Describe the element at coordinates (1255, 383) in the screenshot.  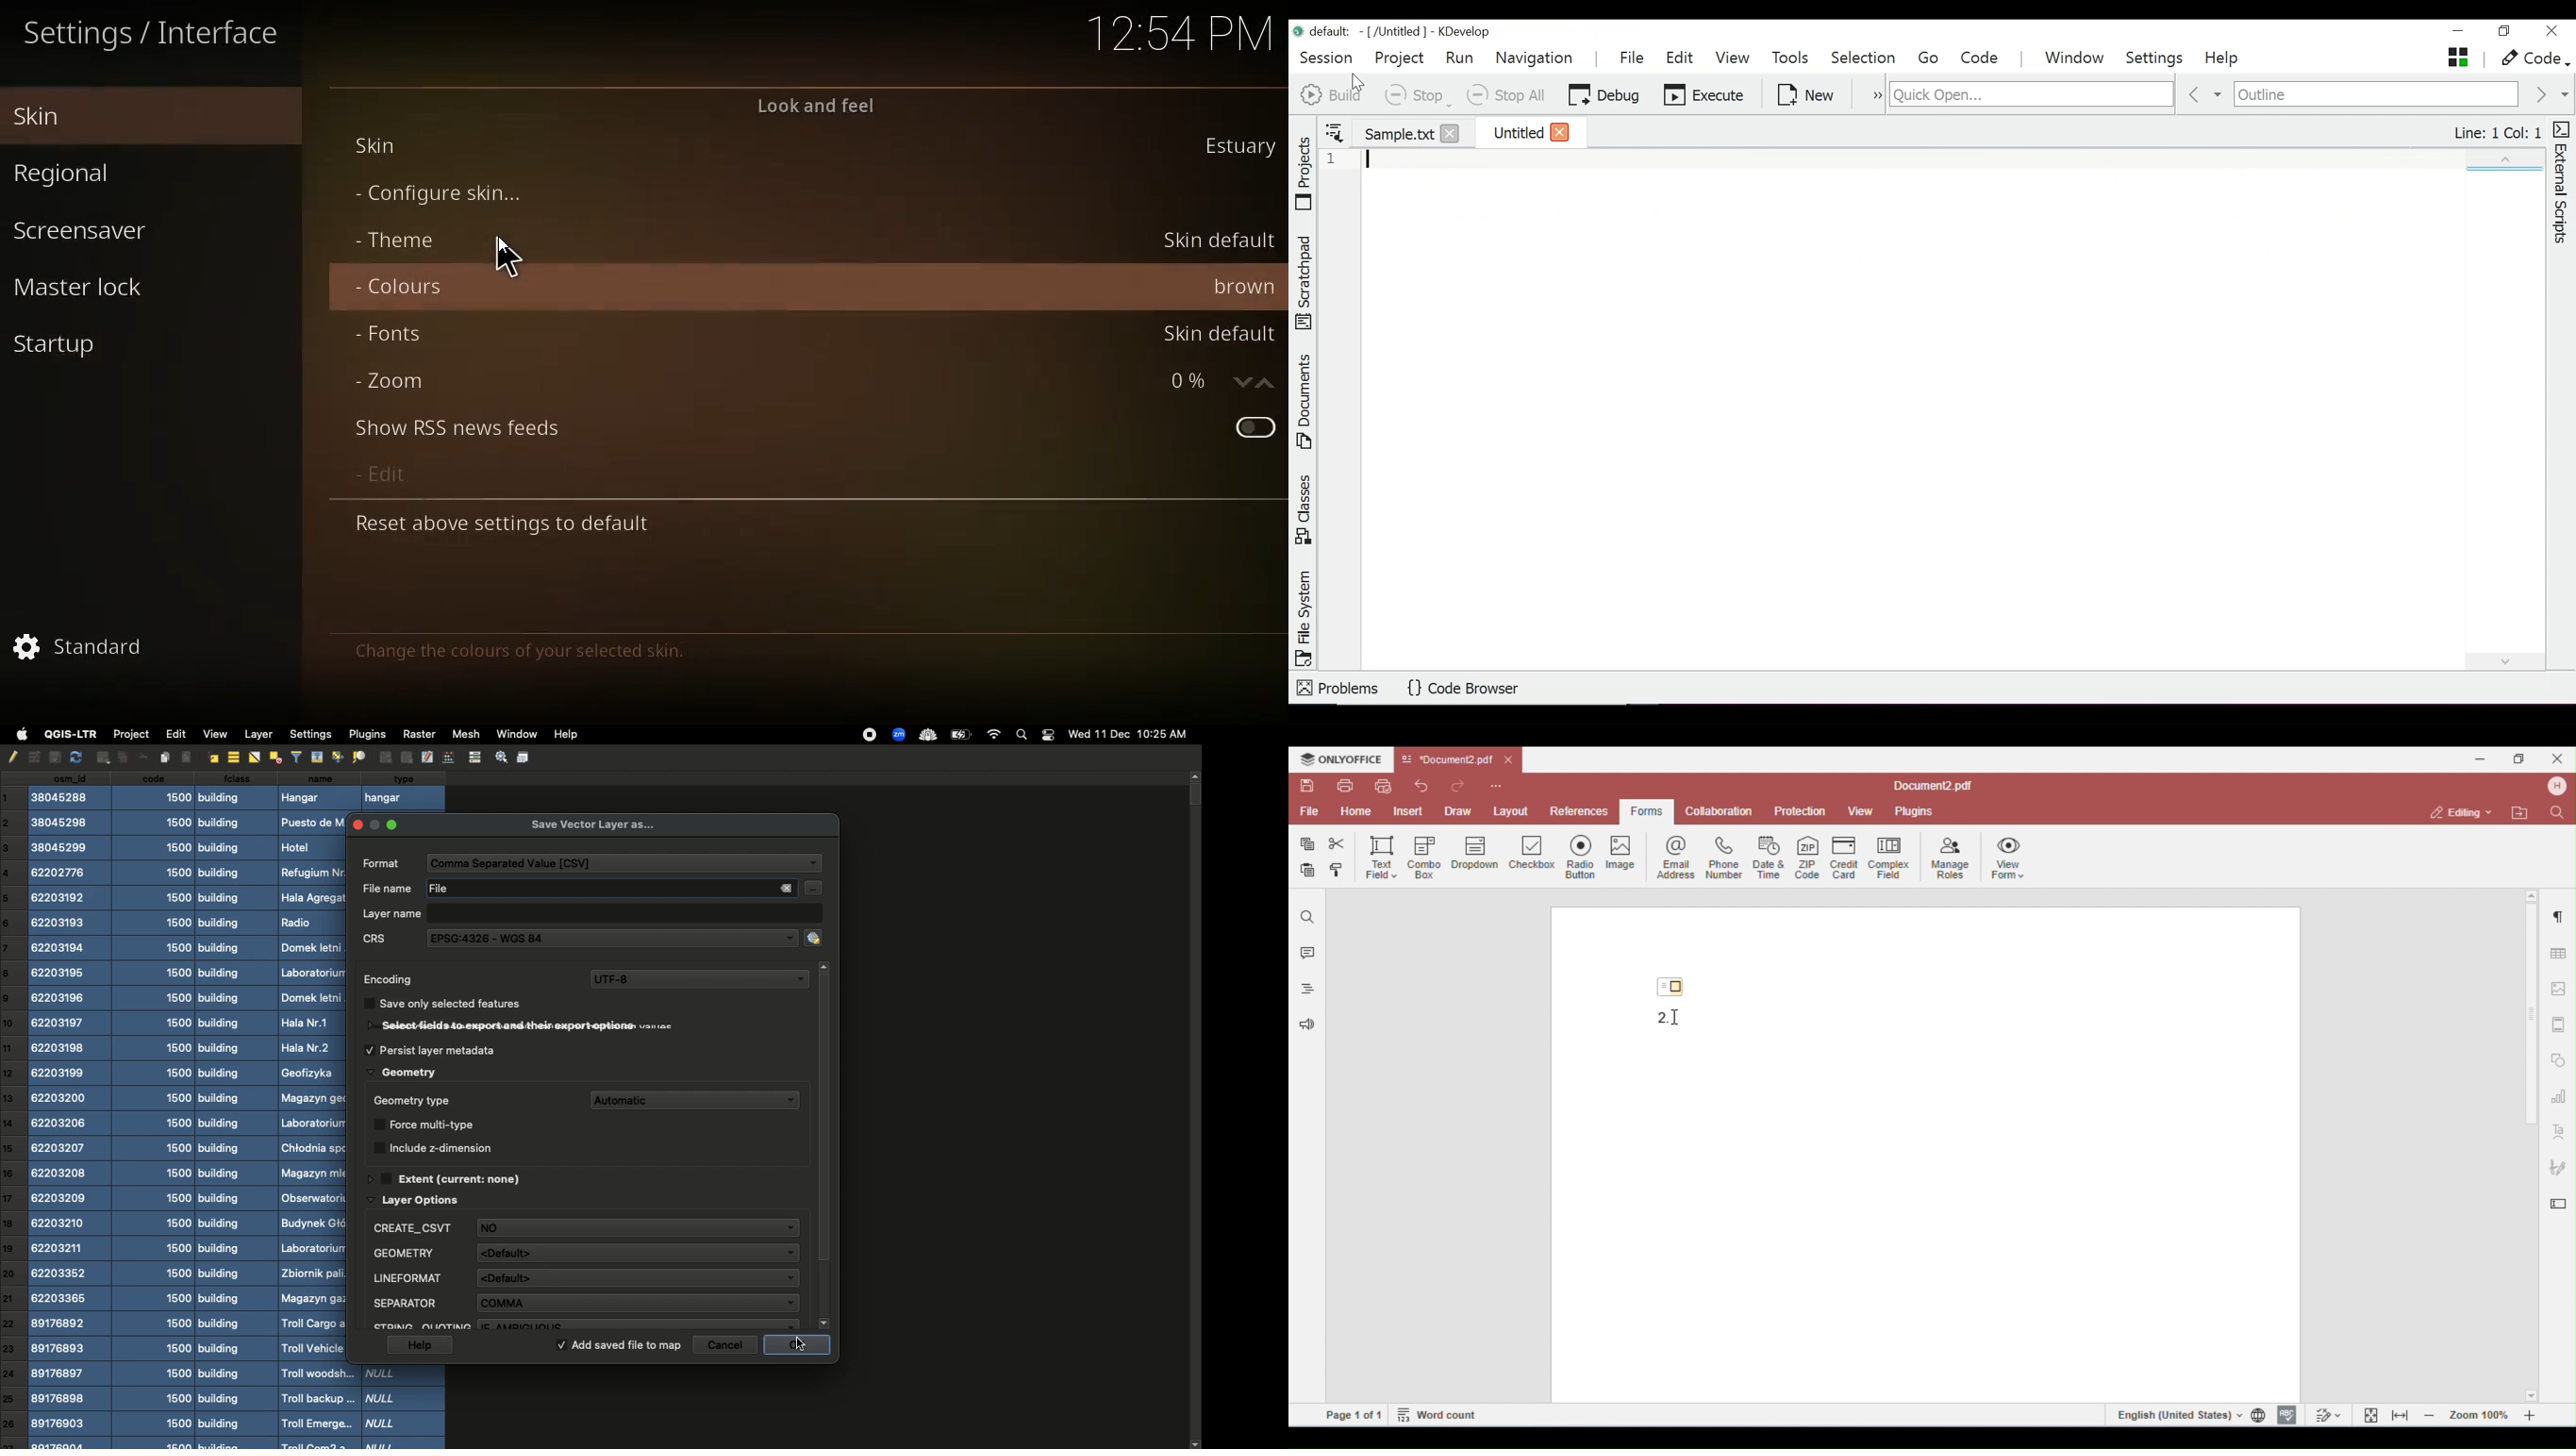
I see `navigation` at that location.